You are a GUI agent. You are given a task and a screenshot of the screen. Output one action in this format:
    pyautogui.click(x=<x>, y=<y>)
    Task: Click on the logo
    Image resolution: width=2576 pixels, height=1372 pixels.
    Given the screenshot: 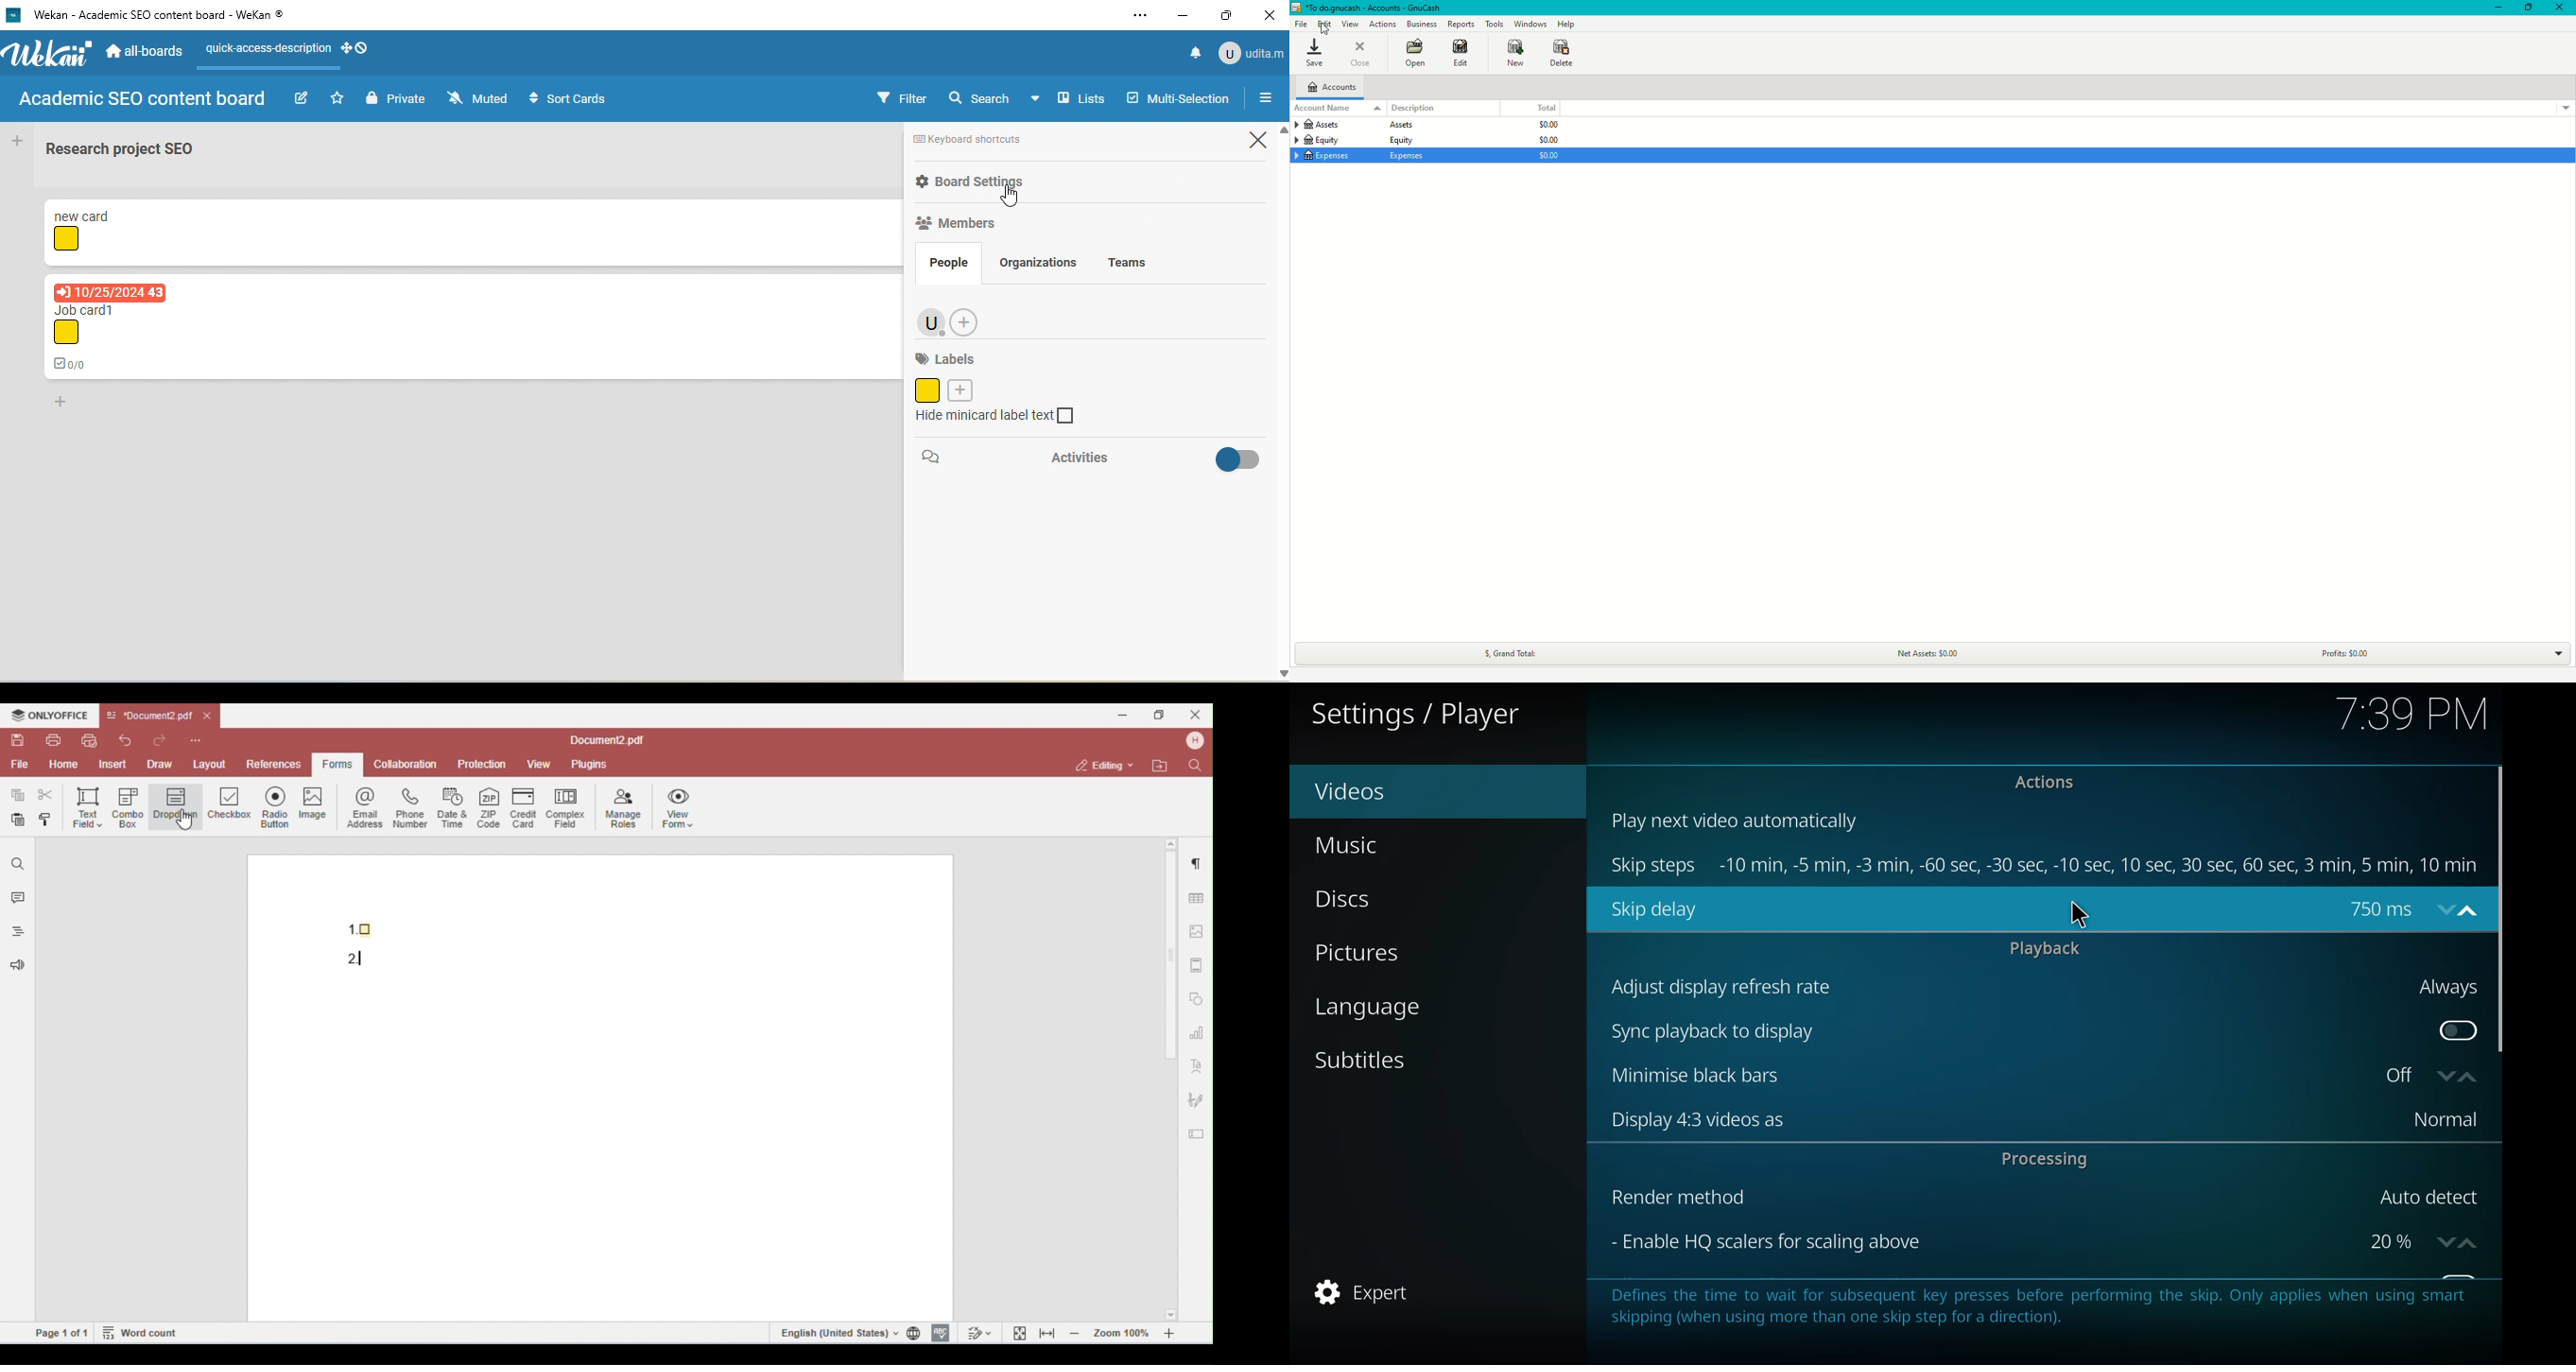 What is the action you would take?
    pyautogui.click(x=52, y=54)
    